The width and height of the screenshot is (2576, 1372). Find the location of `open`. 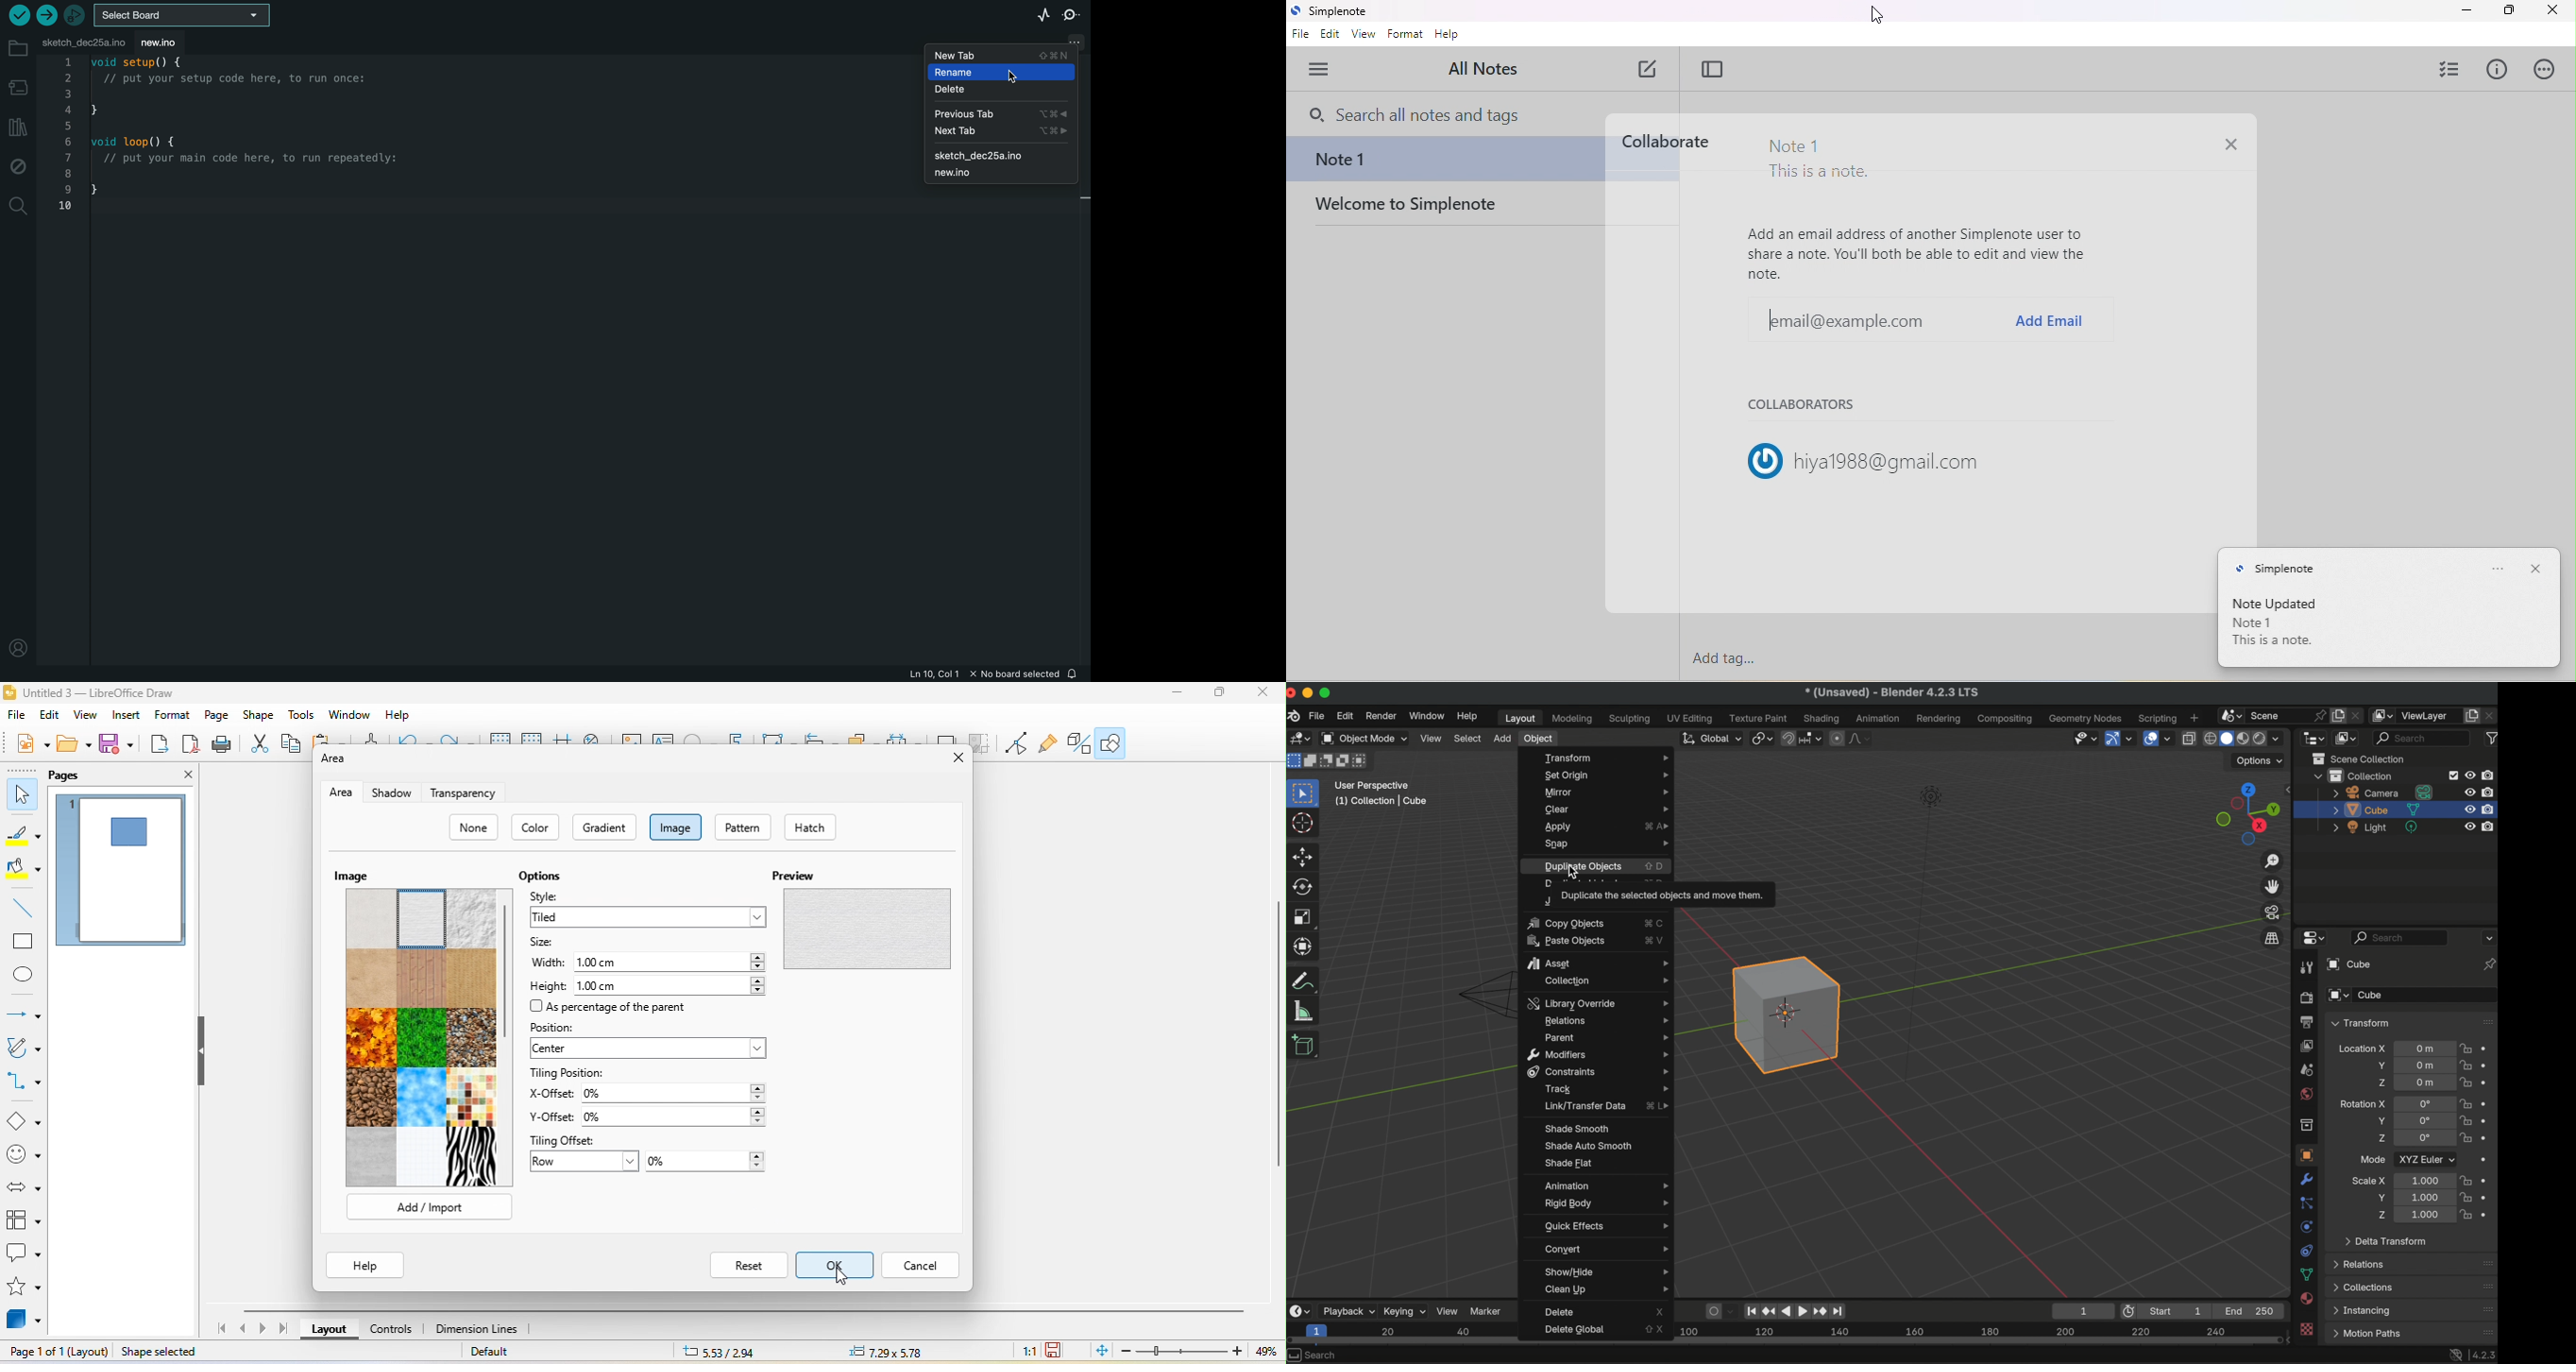

open is located at coordinates (75, 747).